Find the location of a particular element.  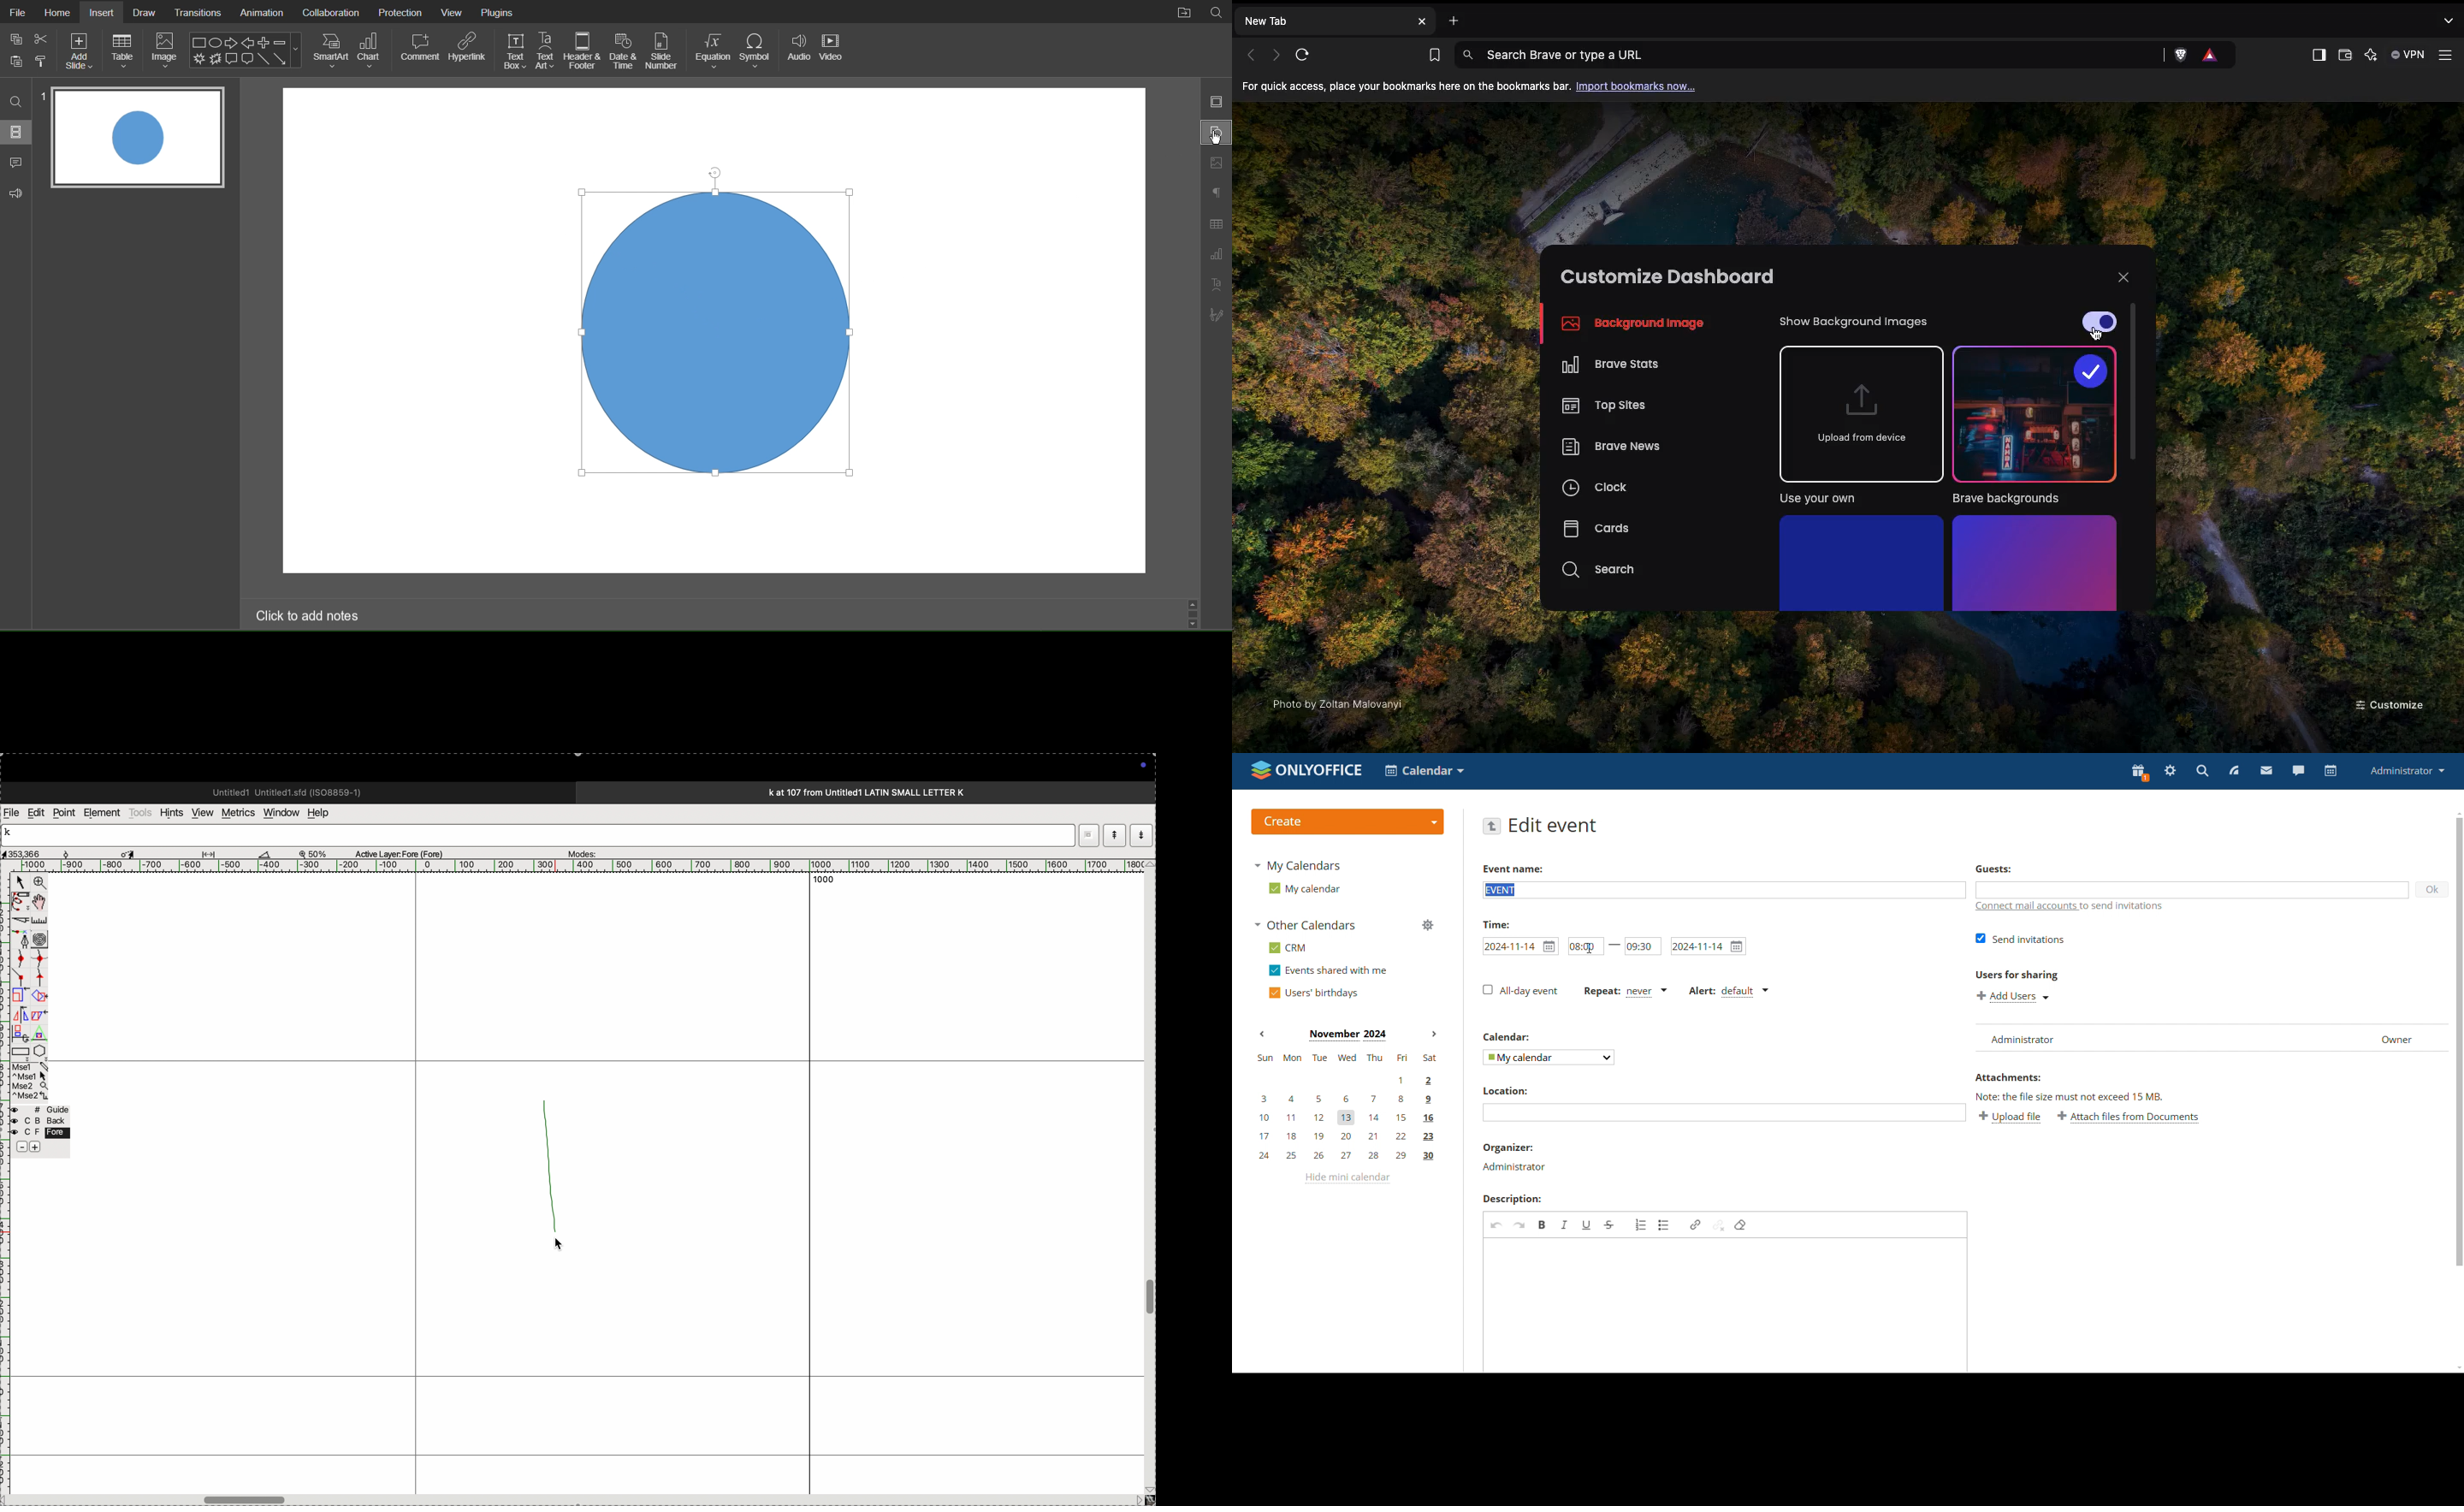

Search is located at coordinates (16, 101).